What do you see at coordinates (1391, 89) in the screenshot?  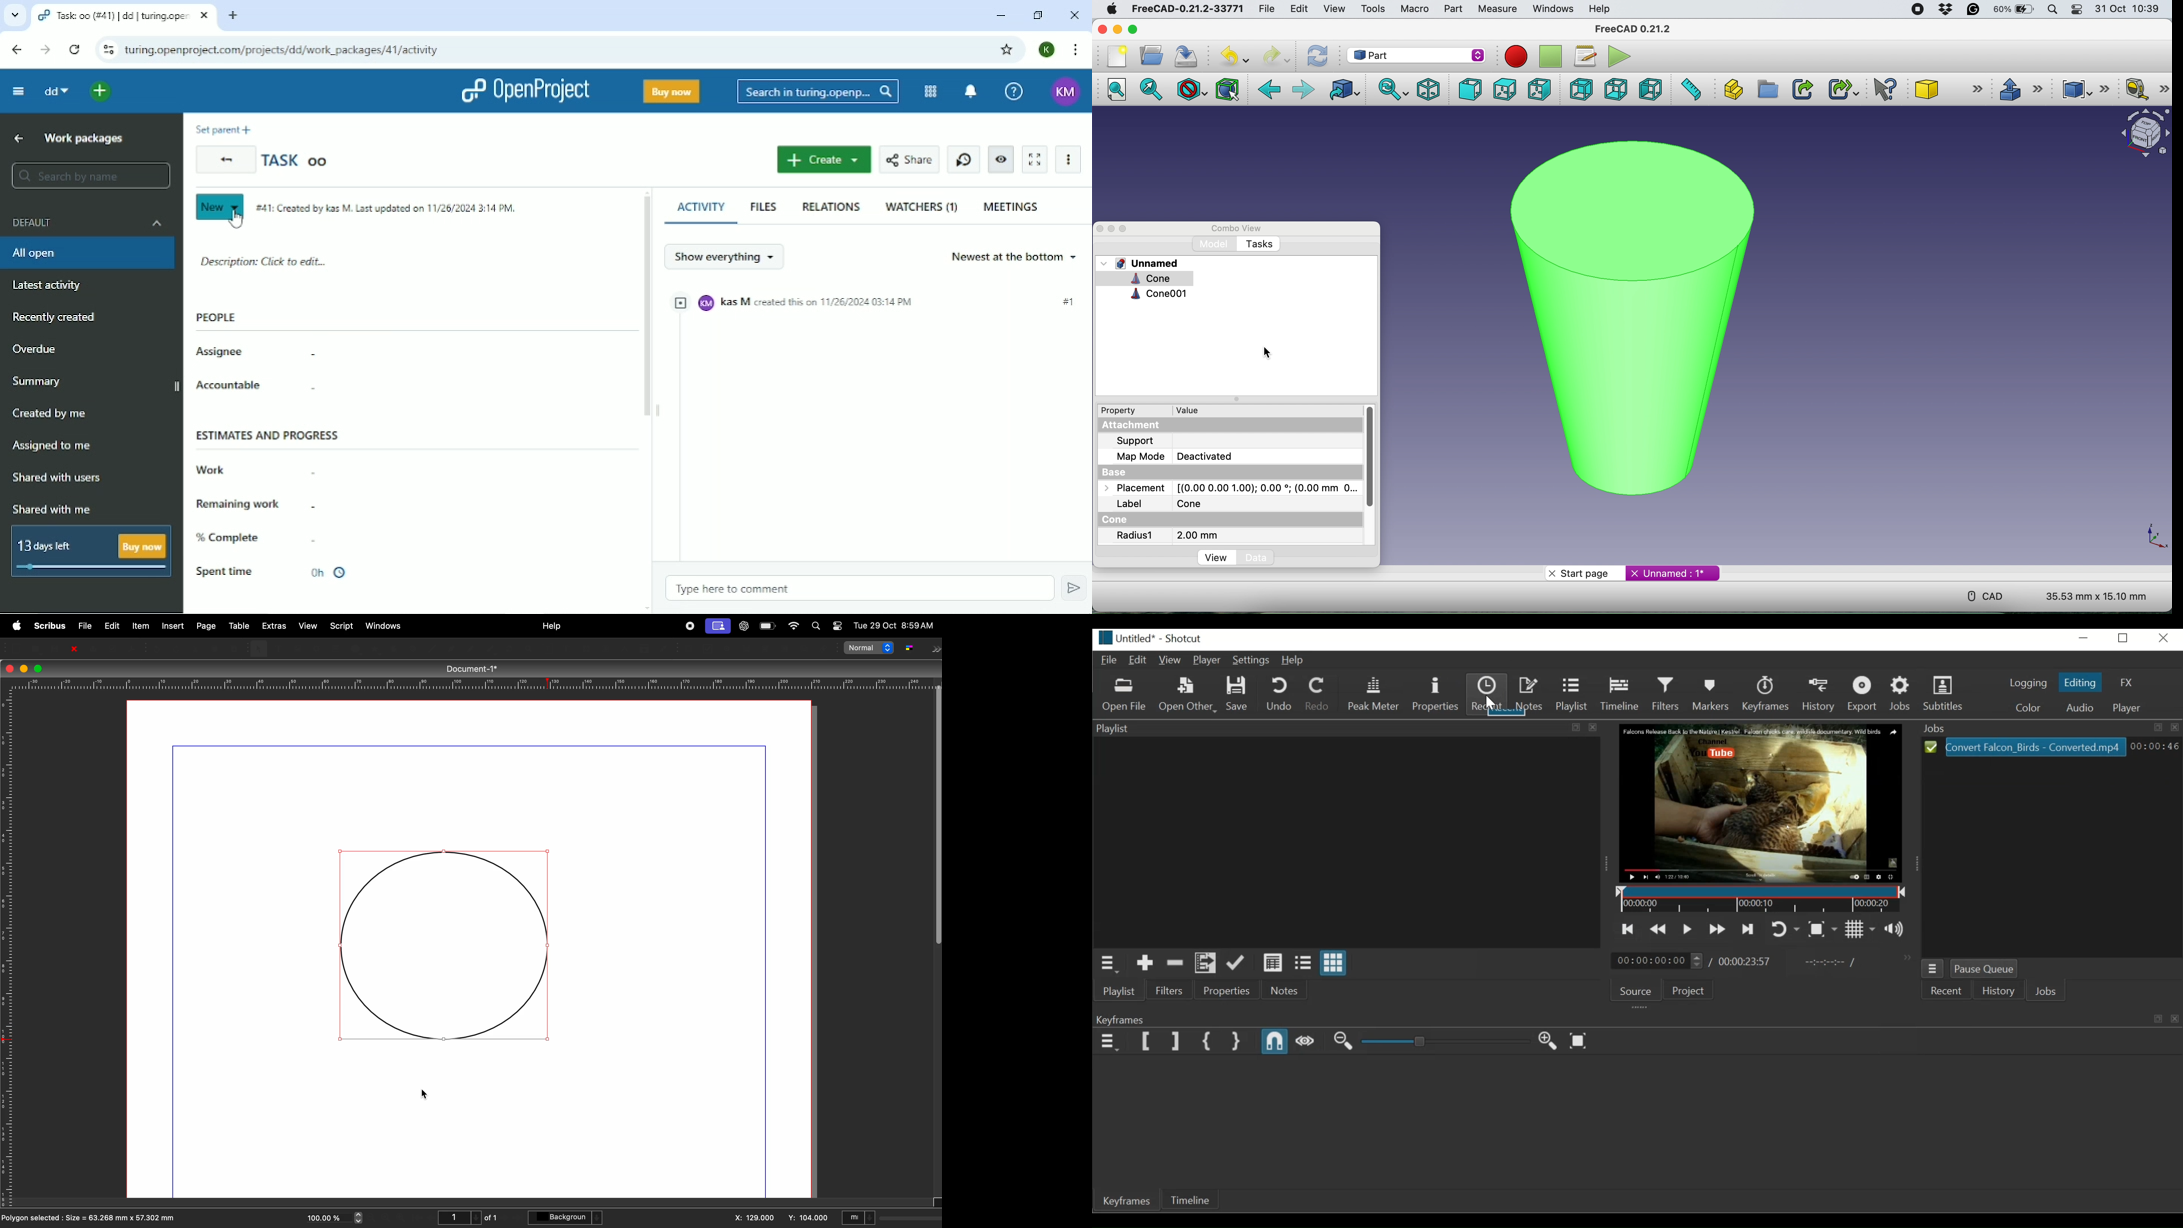 I see `sync view` at bounding box center [1391, 89].